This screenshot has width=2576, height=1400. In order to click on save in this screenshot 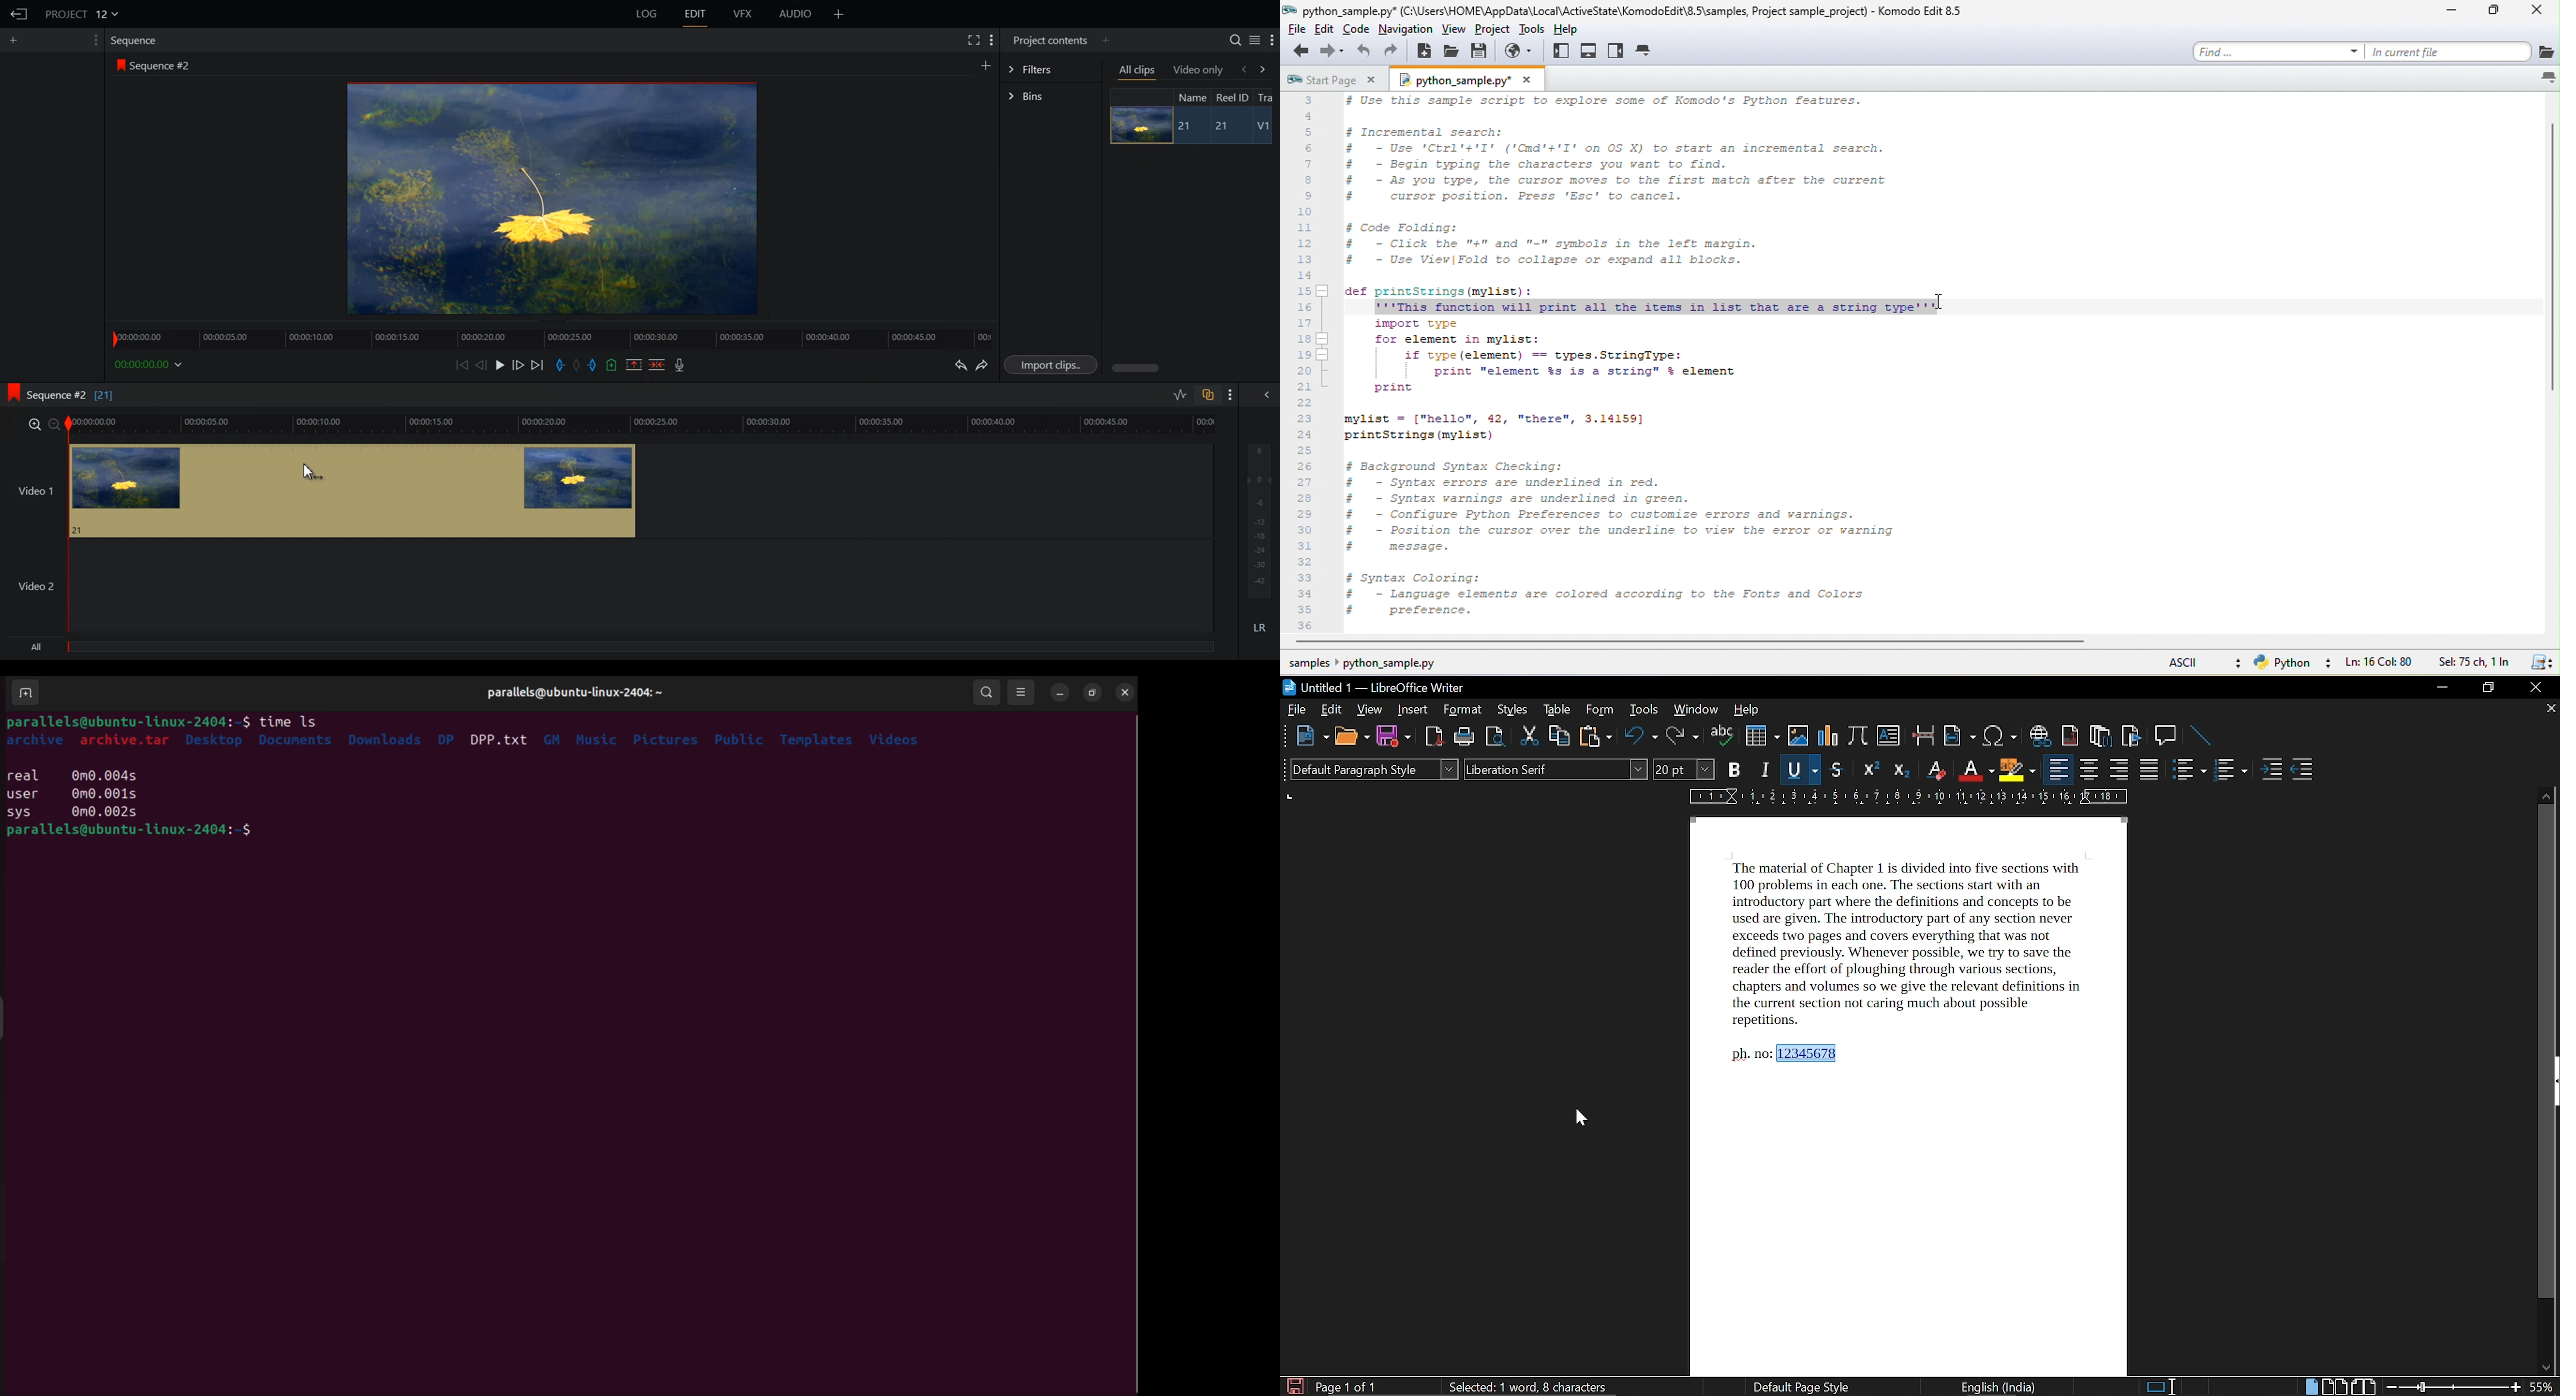, I will do `click(1393, 736)`.